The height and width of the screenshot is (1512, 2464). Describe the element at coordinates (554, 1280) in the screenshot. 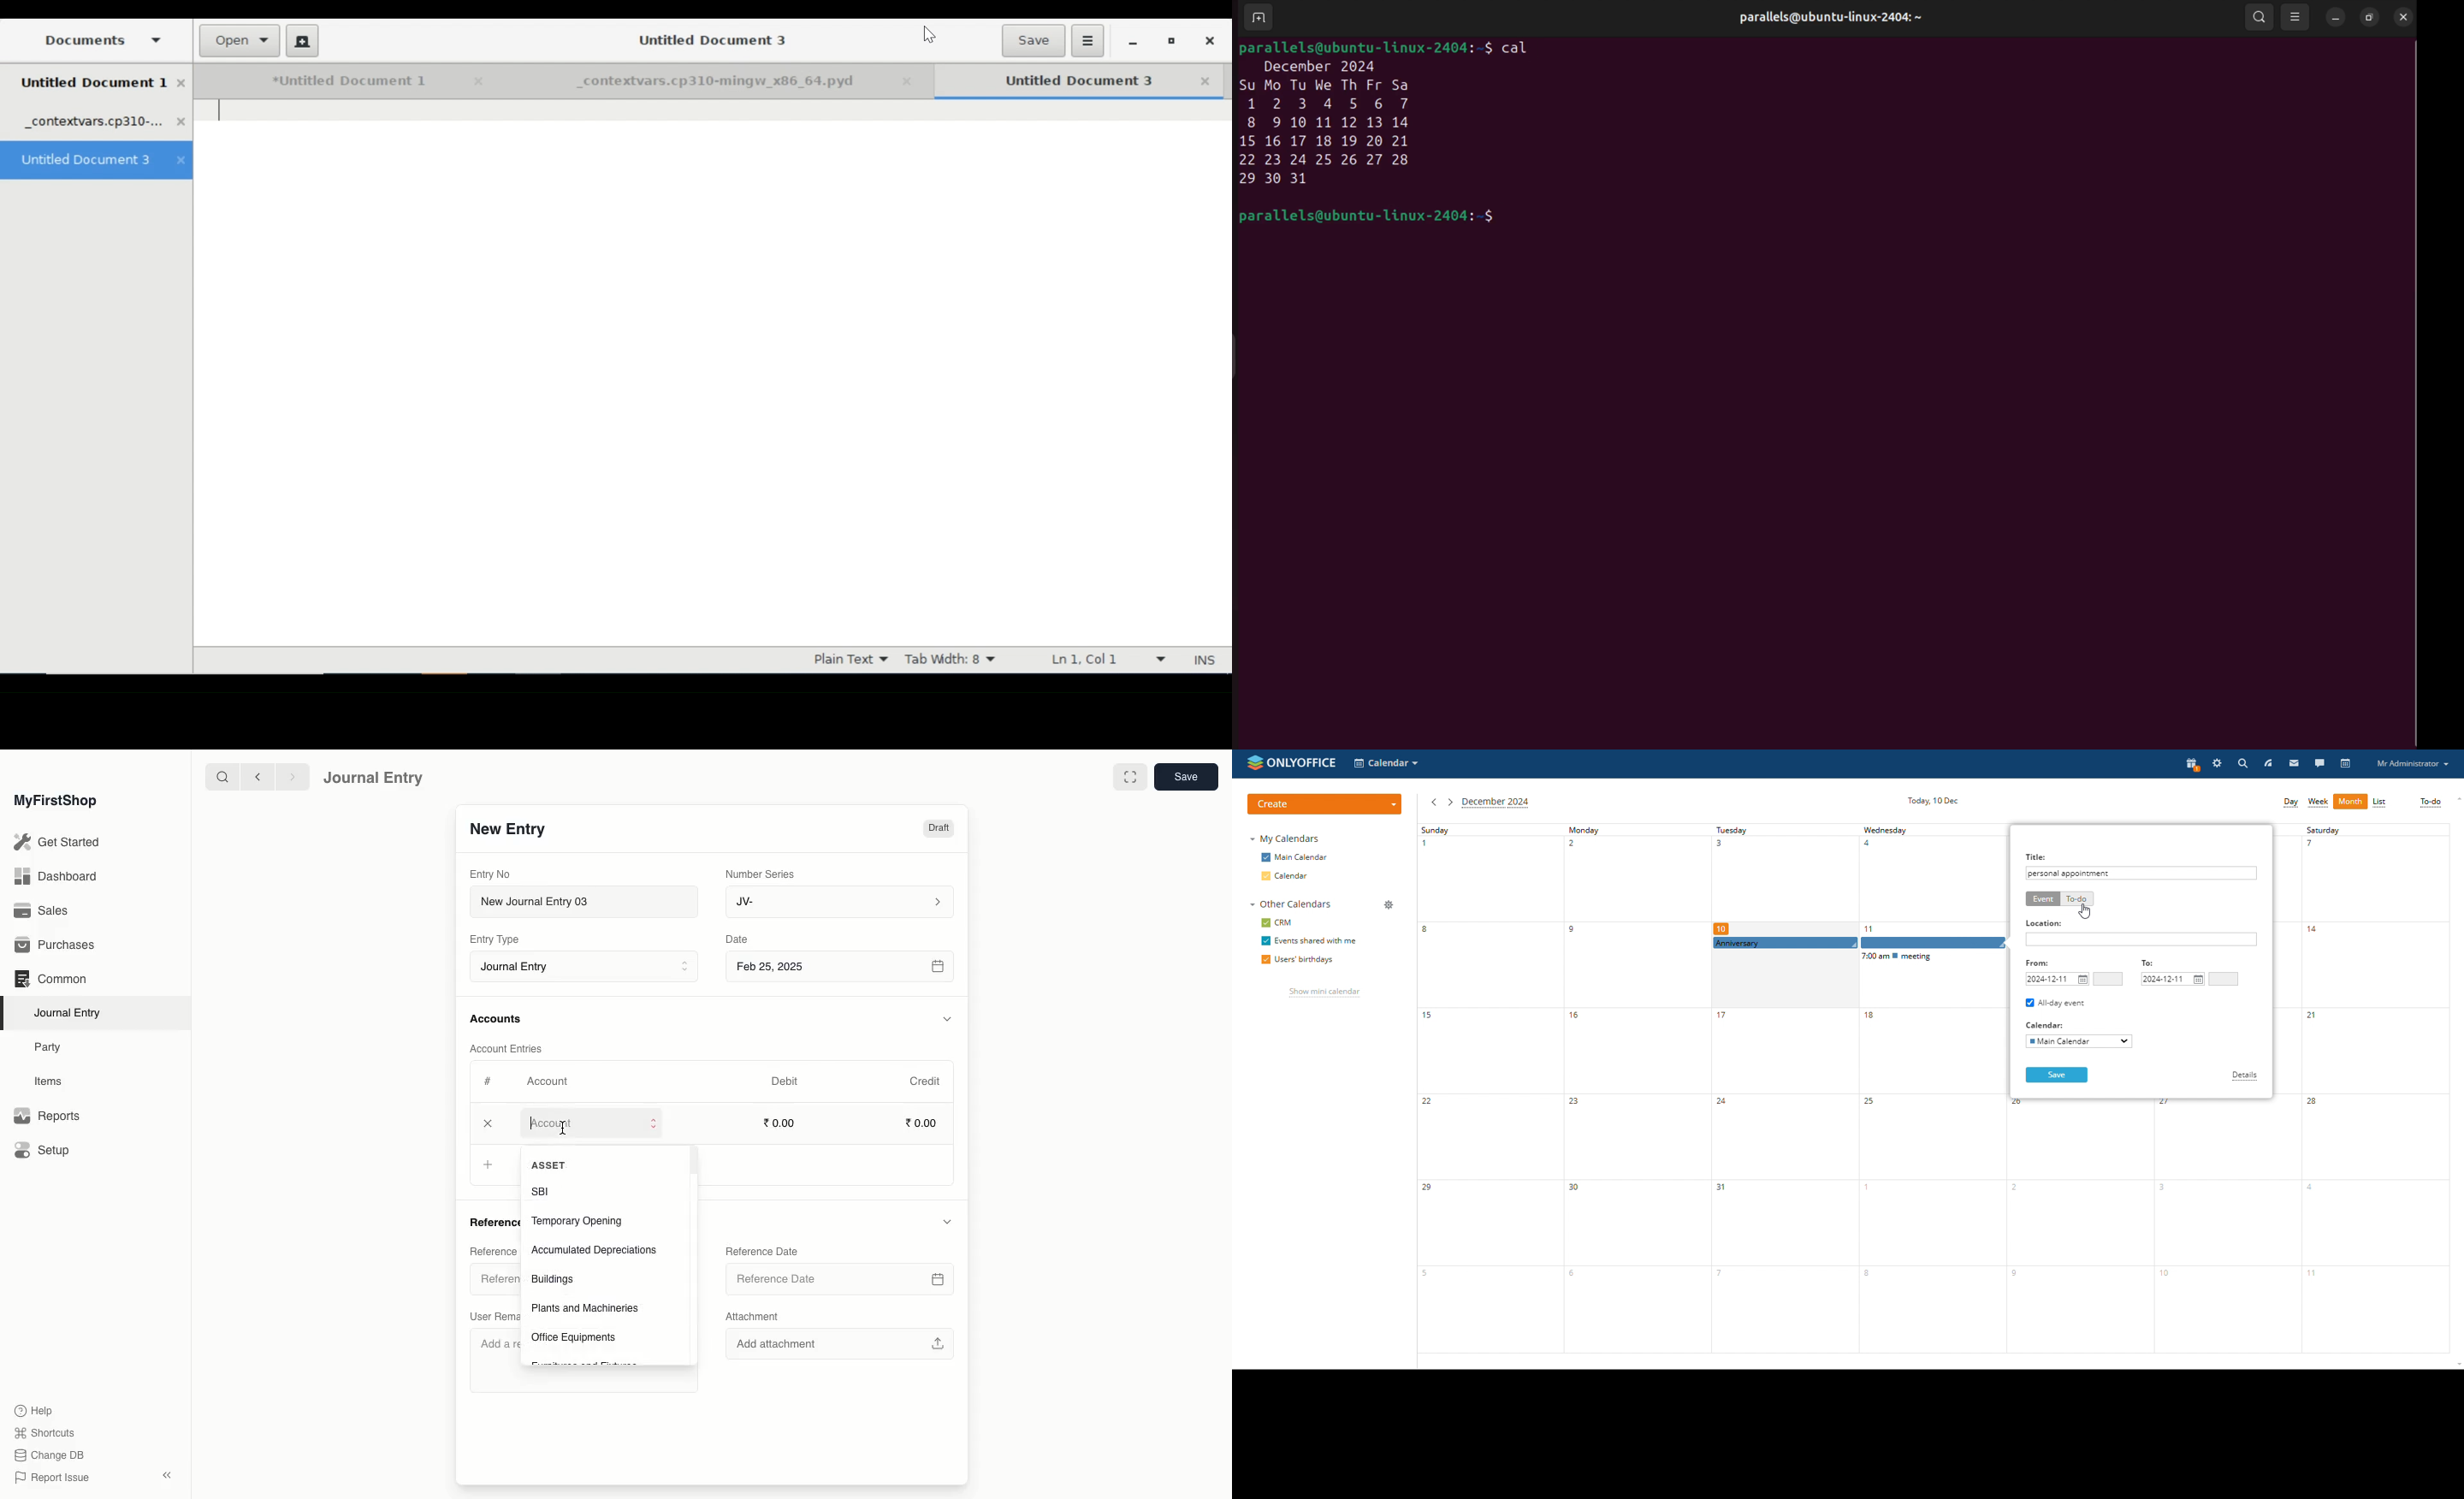

I see `Buildings` at that location.